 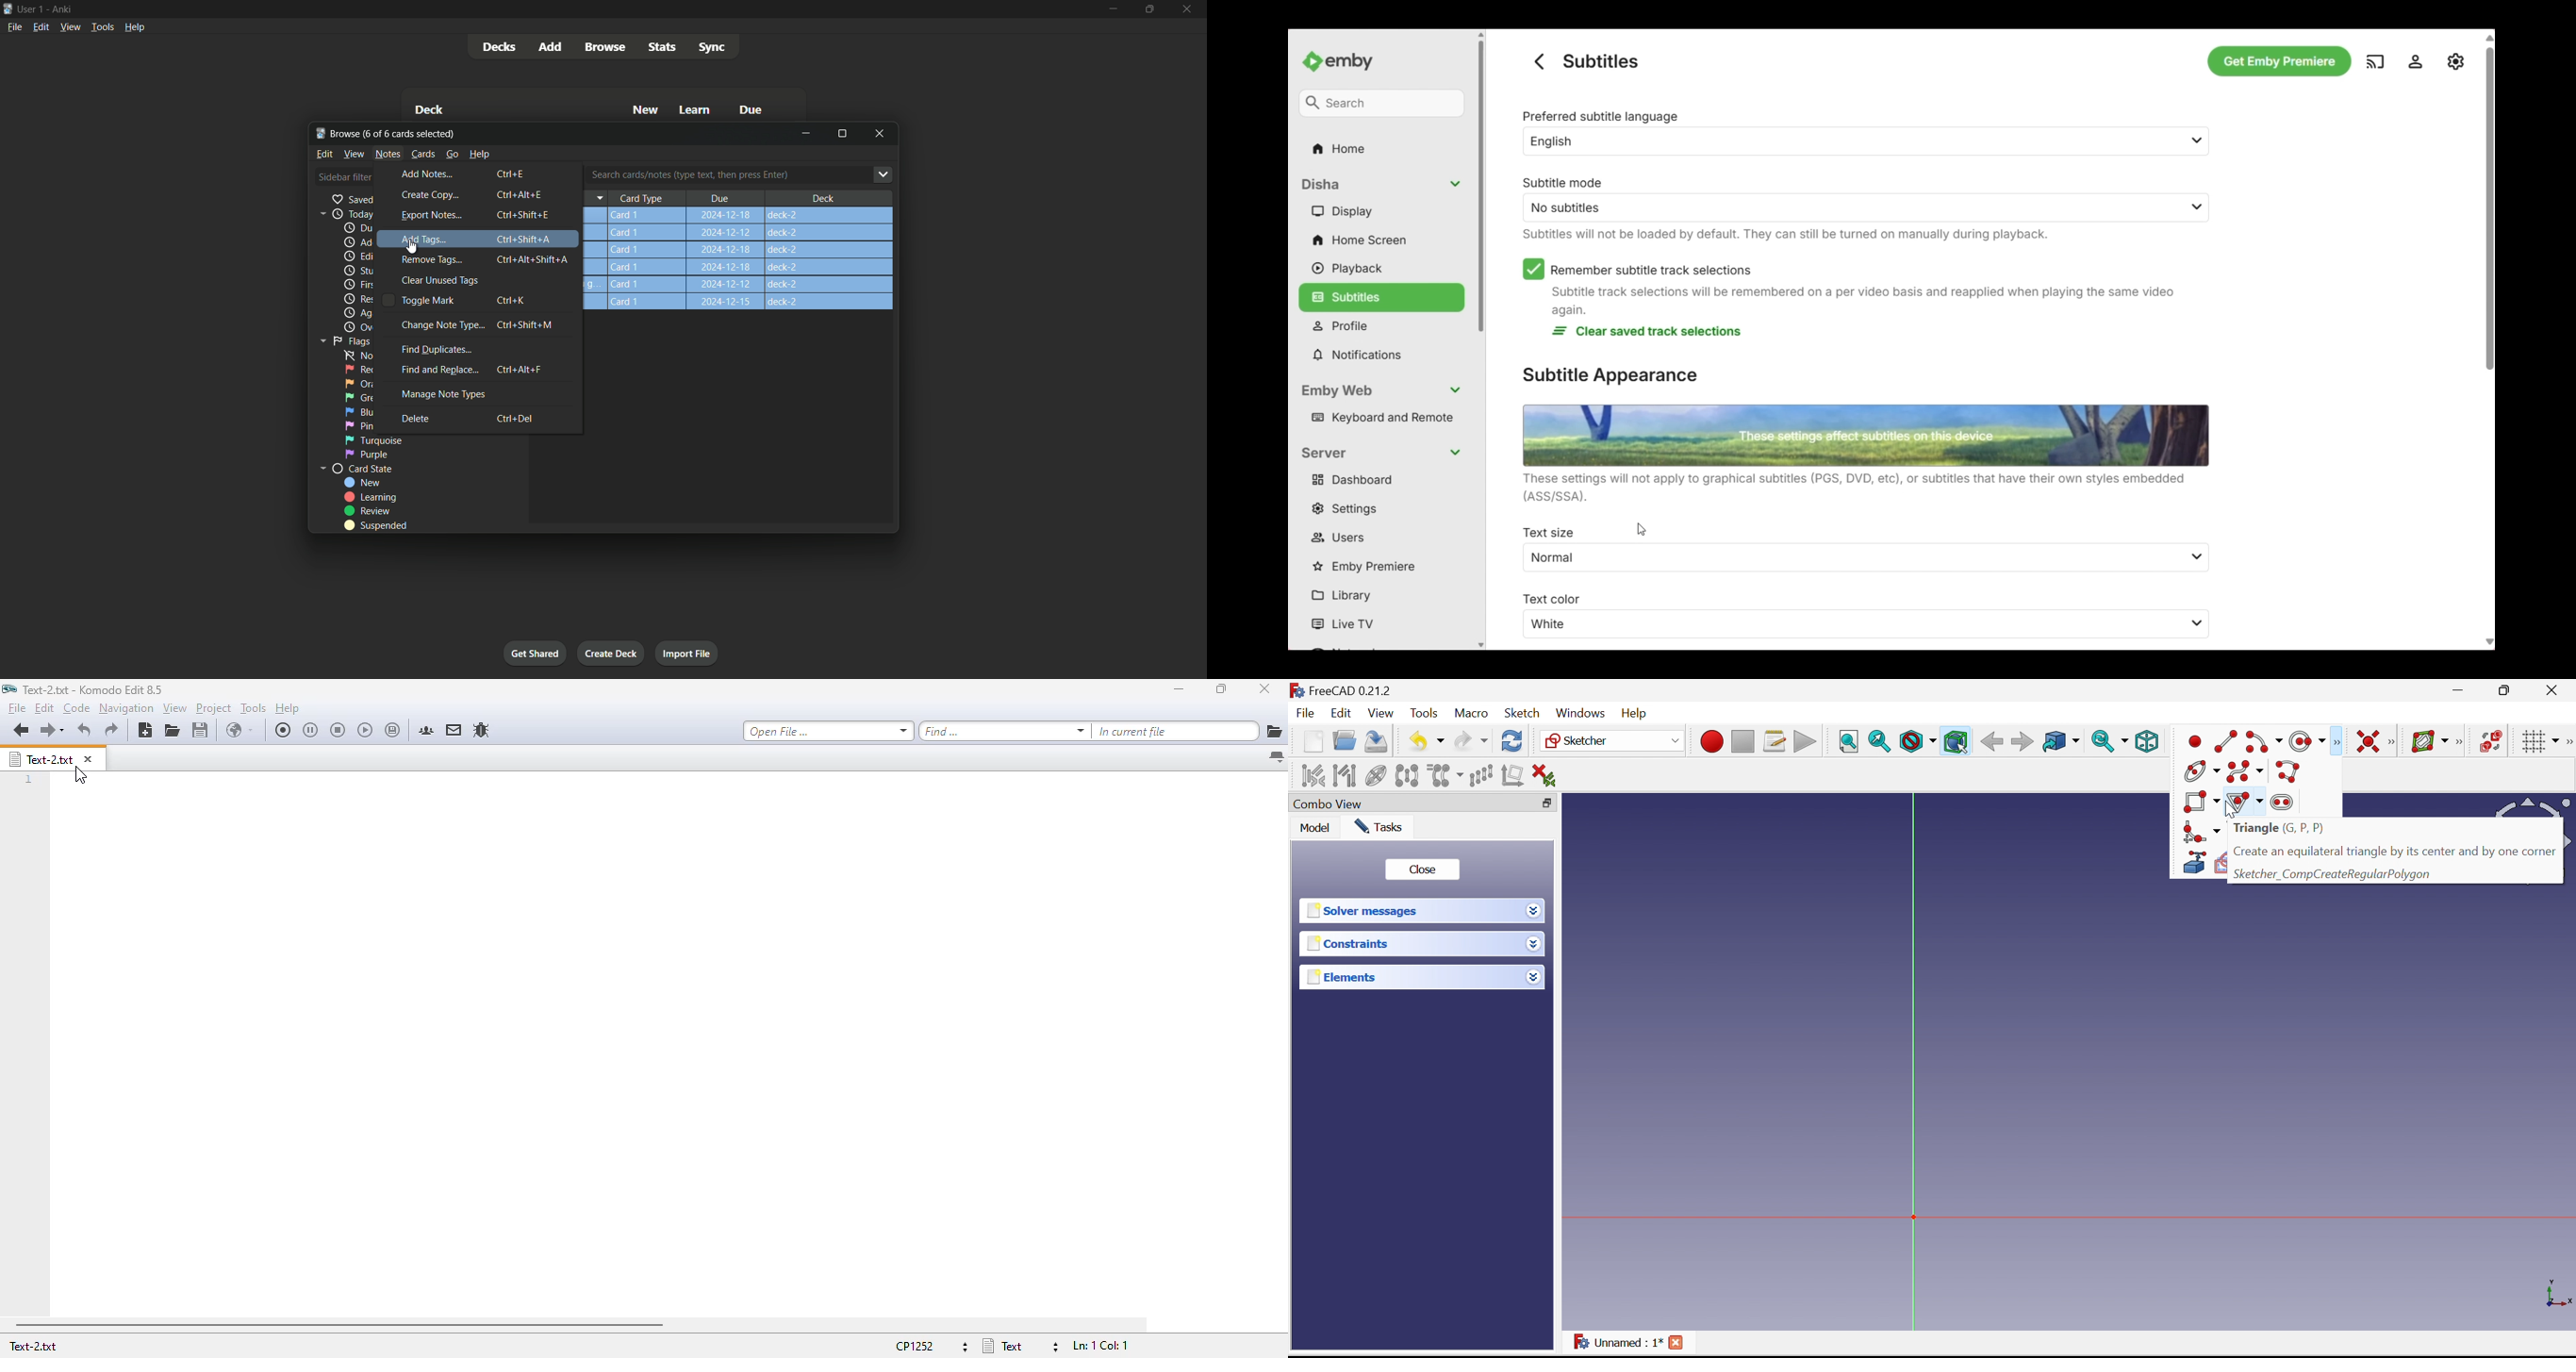 I want to click on File menu, so click(x=13, y=29).